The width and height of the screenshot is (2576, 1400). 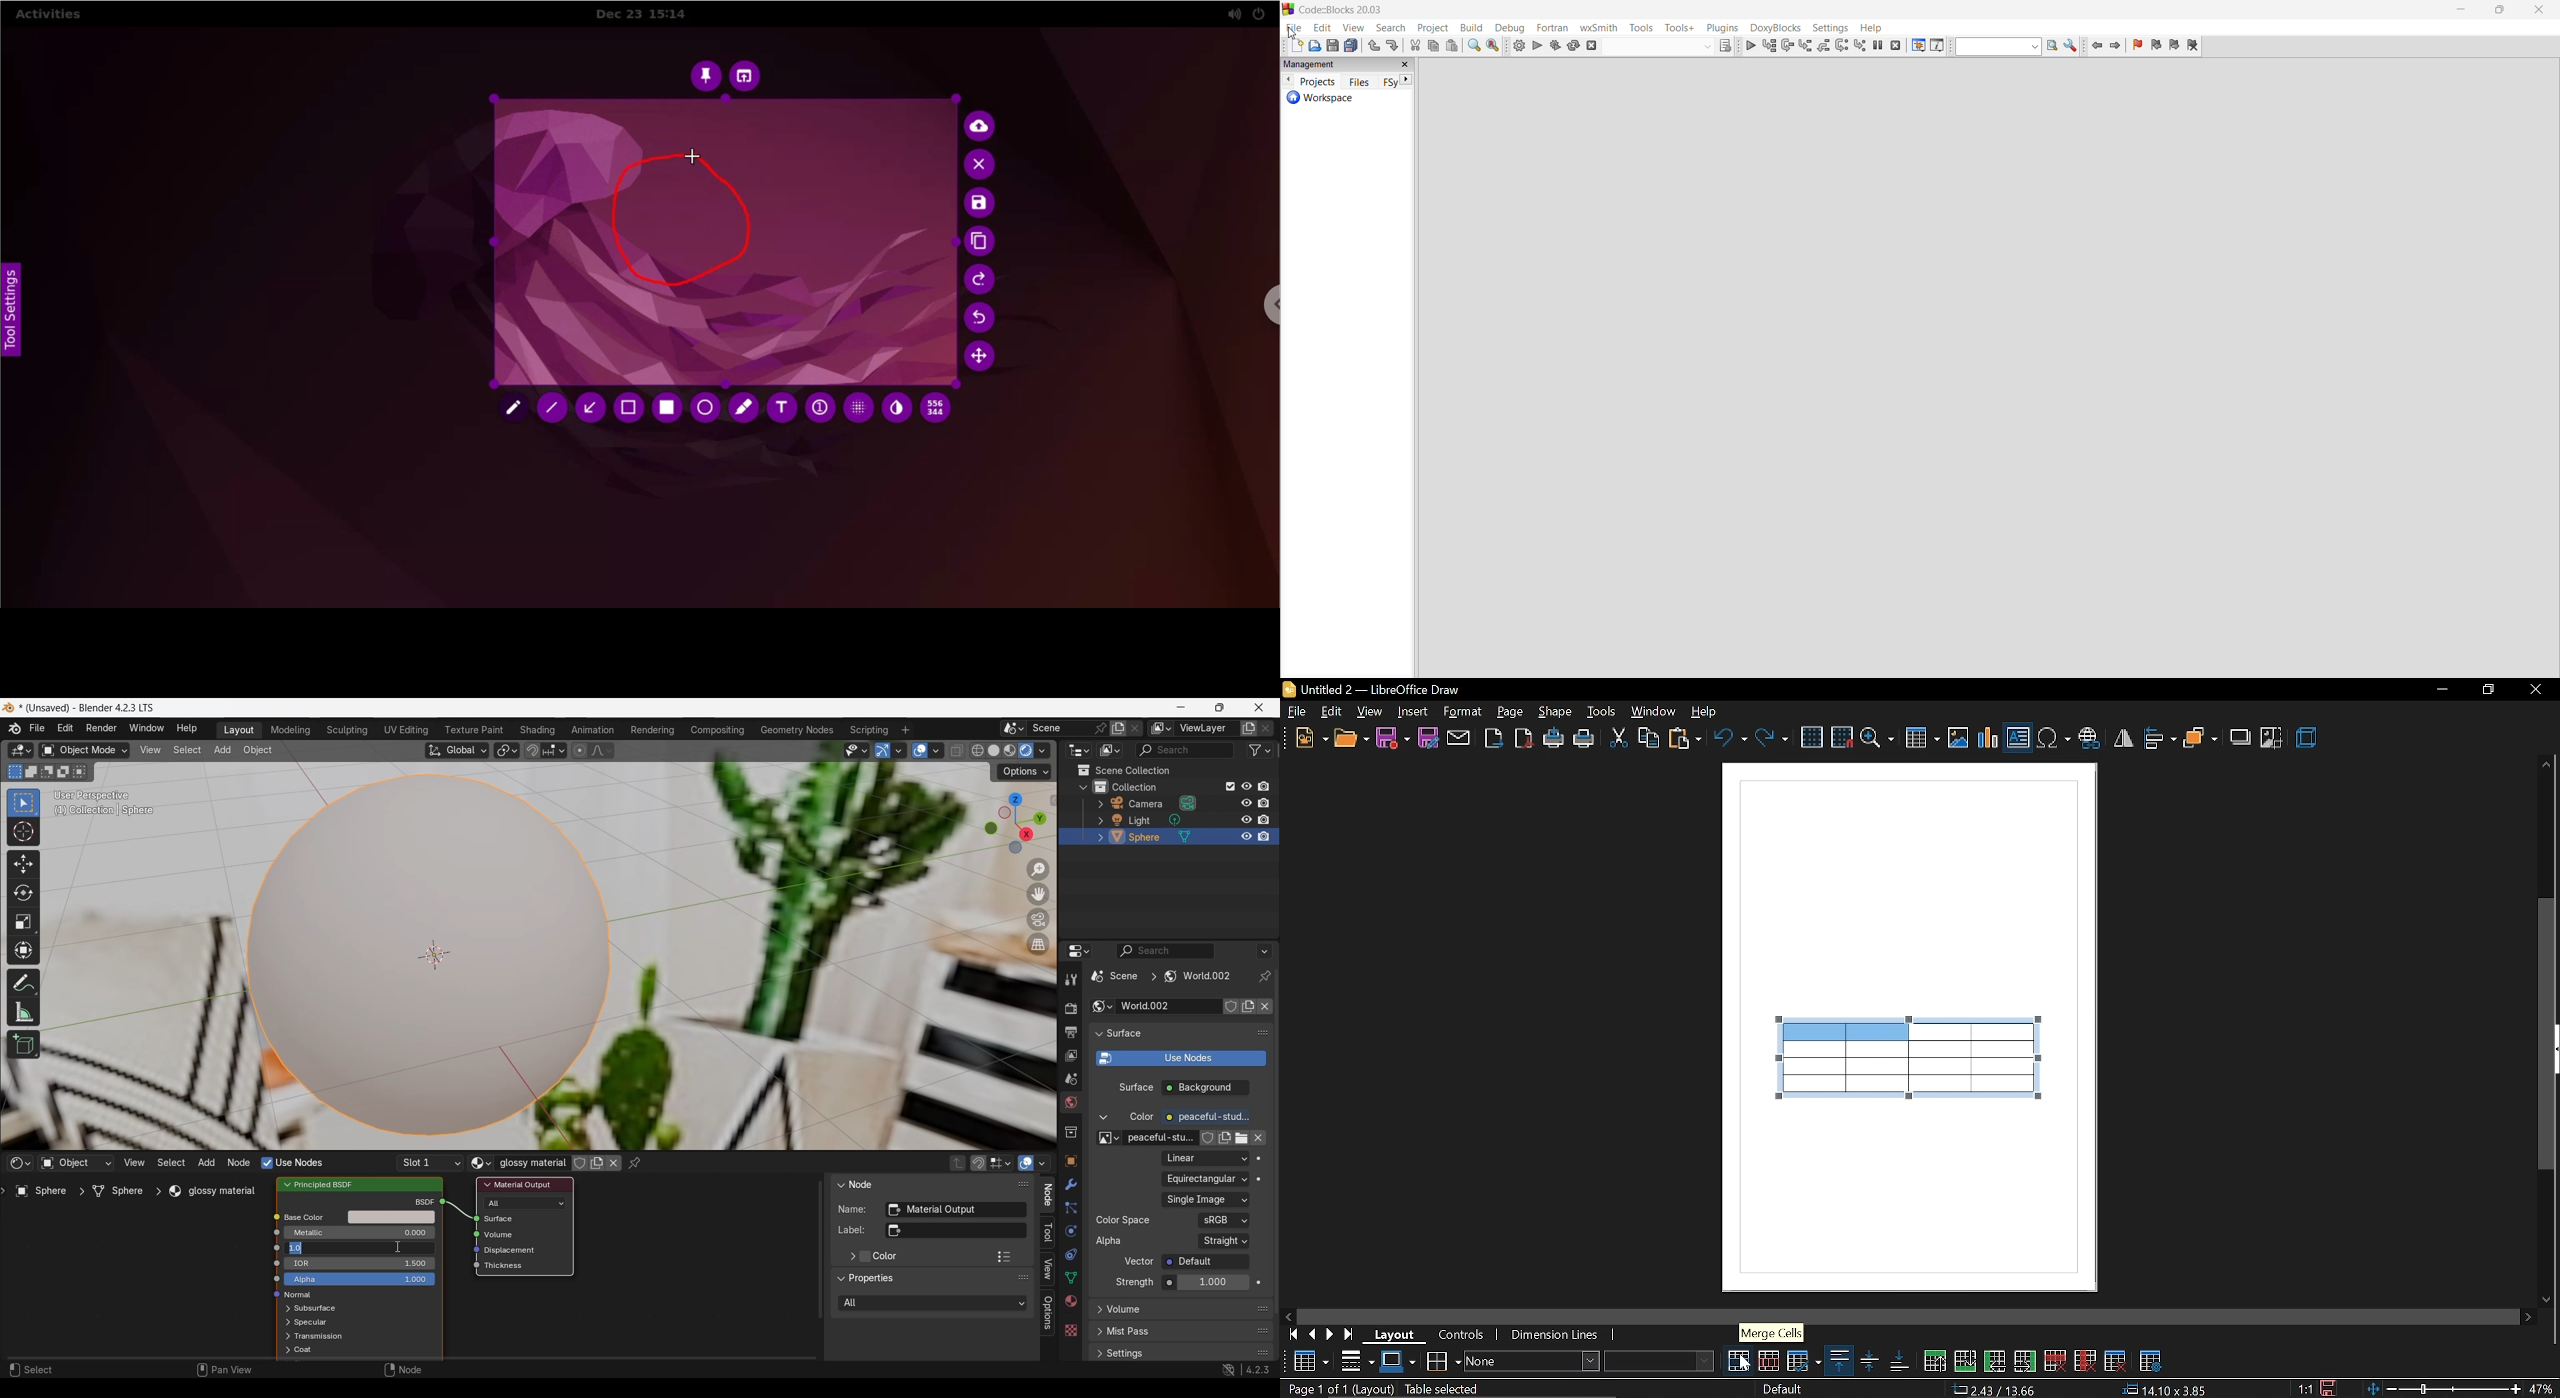 What do you see at coordinates (1599, 28) in the screenshot?
I see `wxSmith` at bounding box center [1599, 28].